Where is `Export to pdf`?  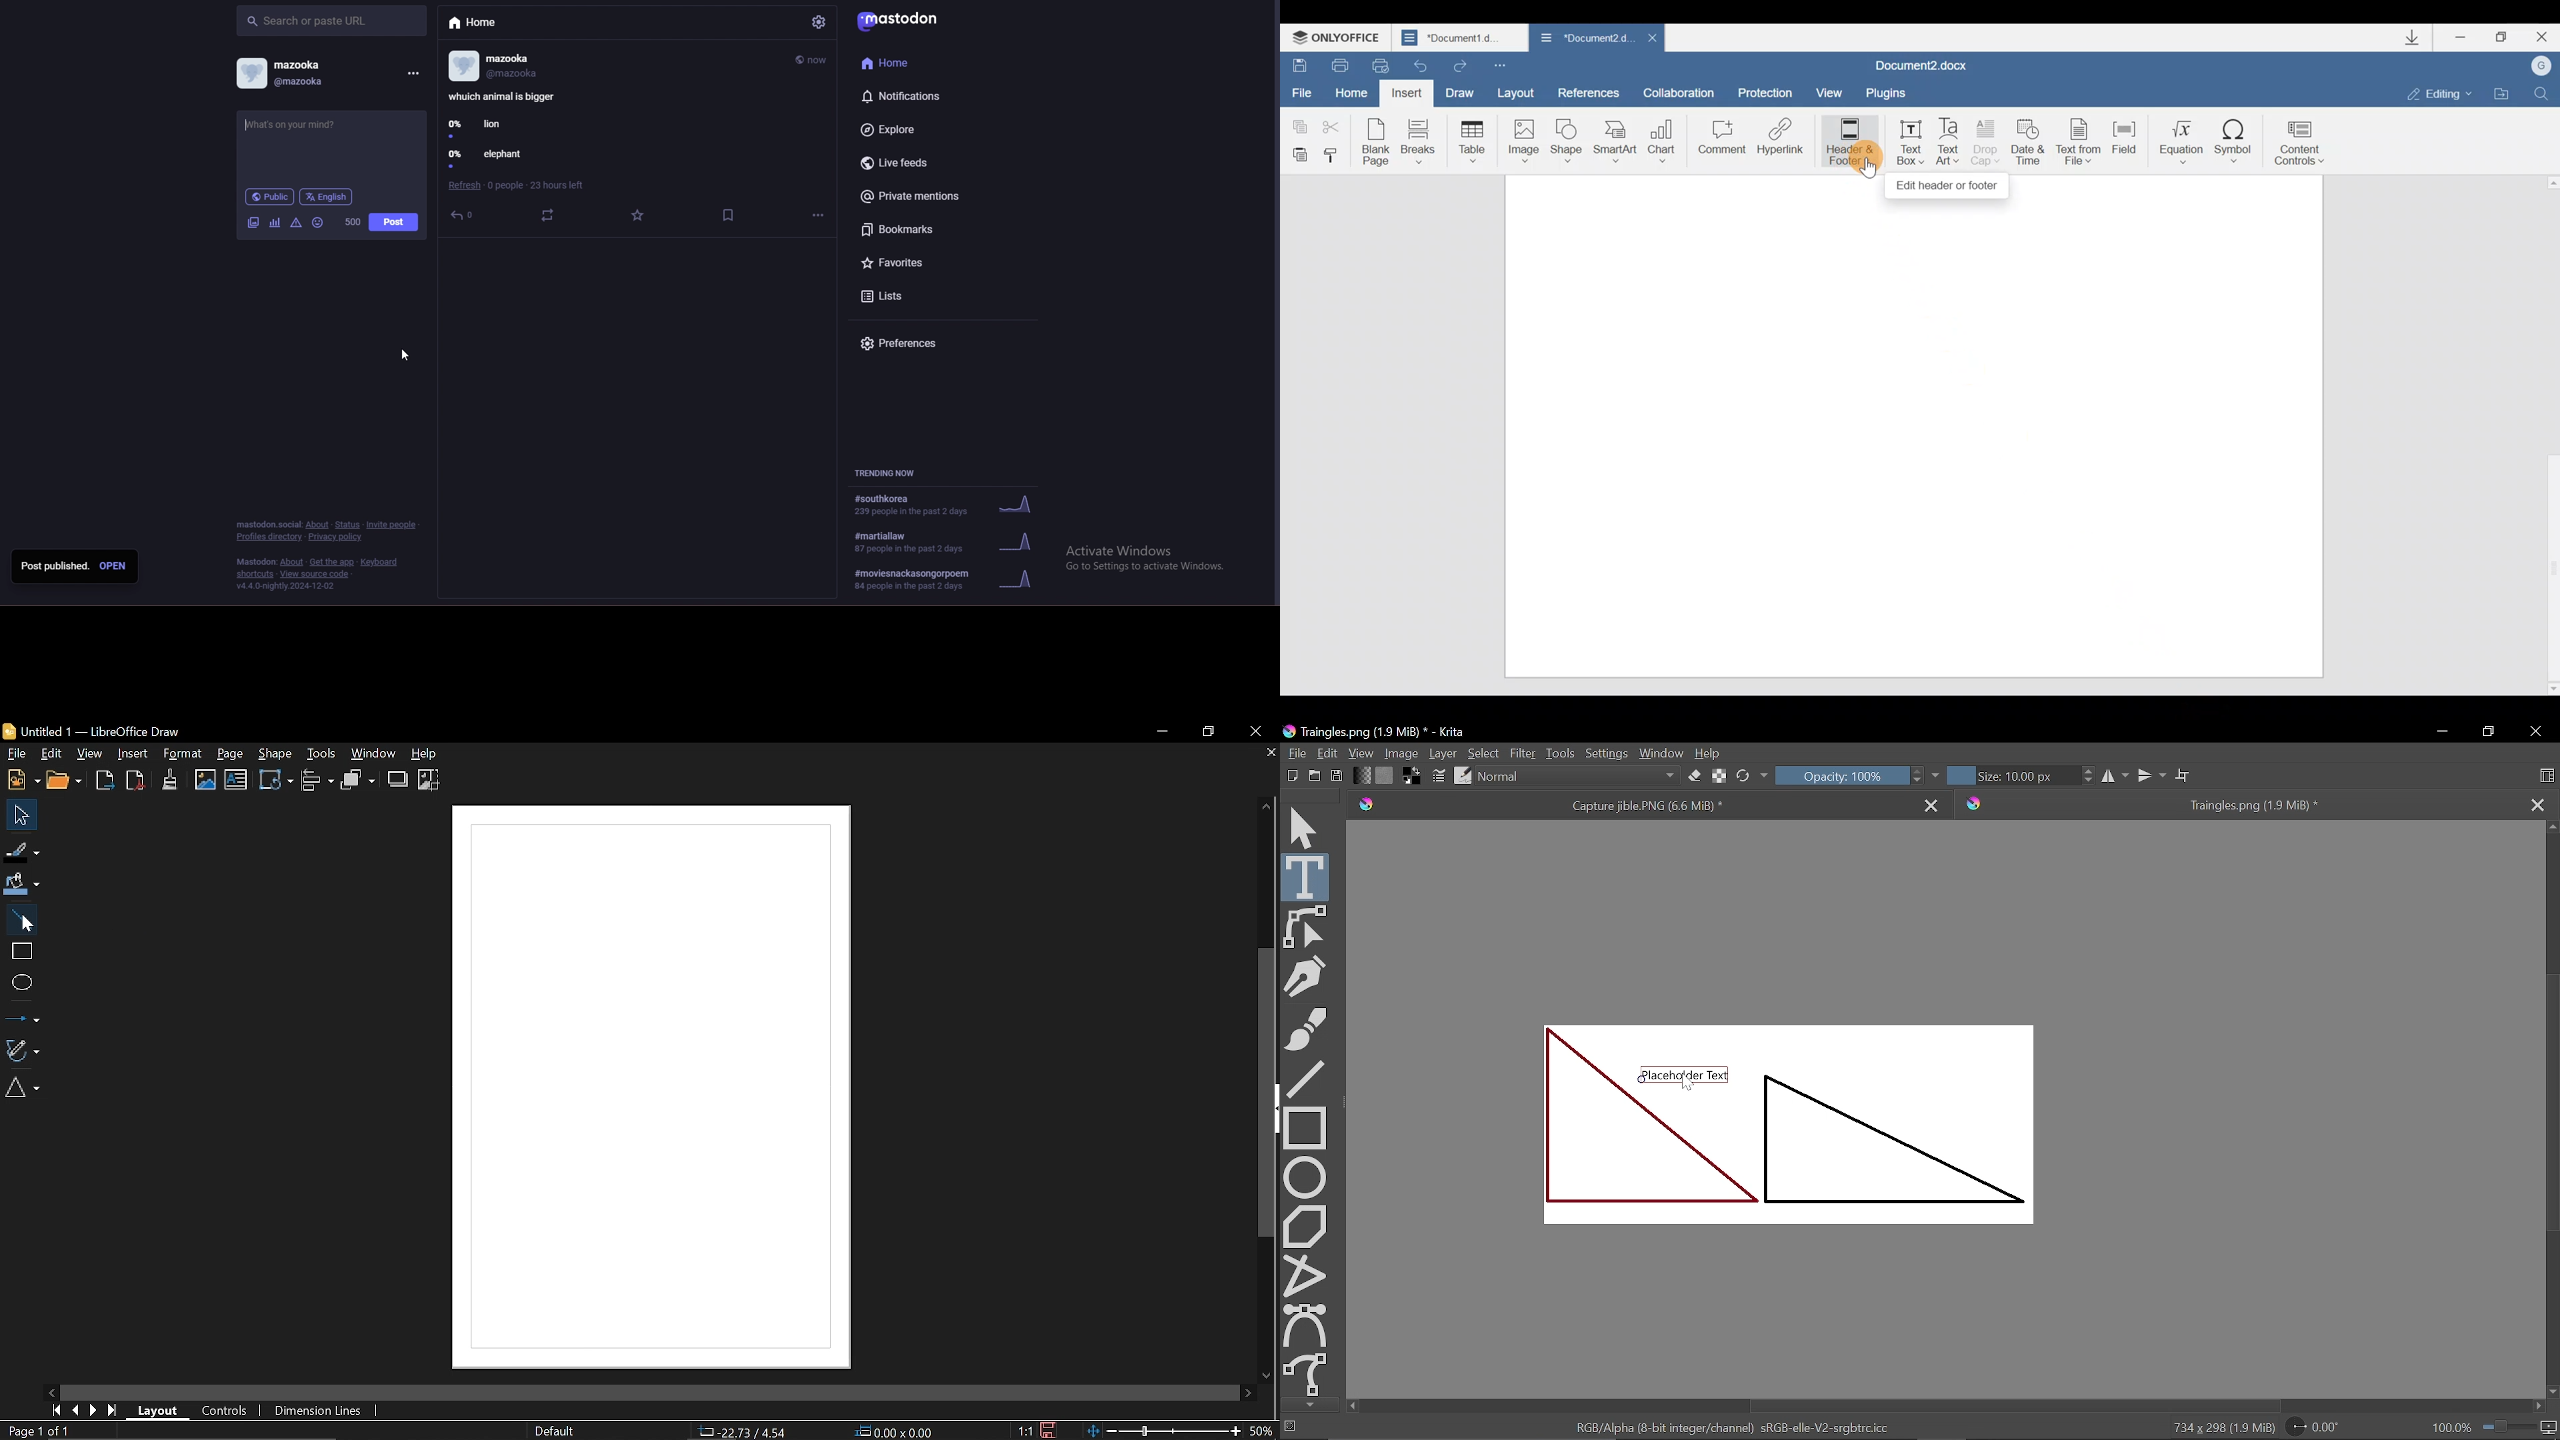
Export to pdf is located at coordinates (134, 780).